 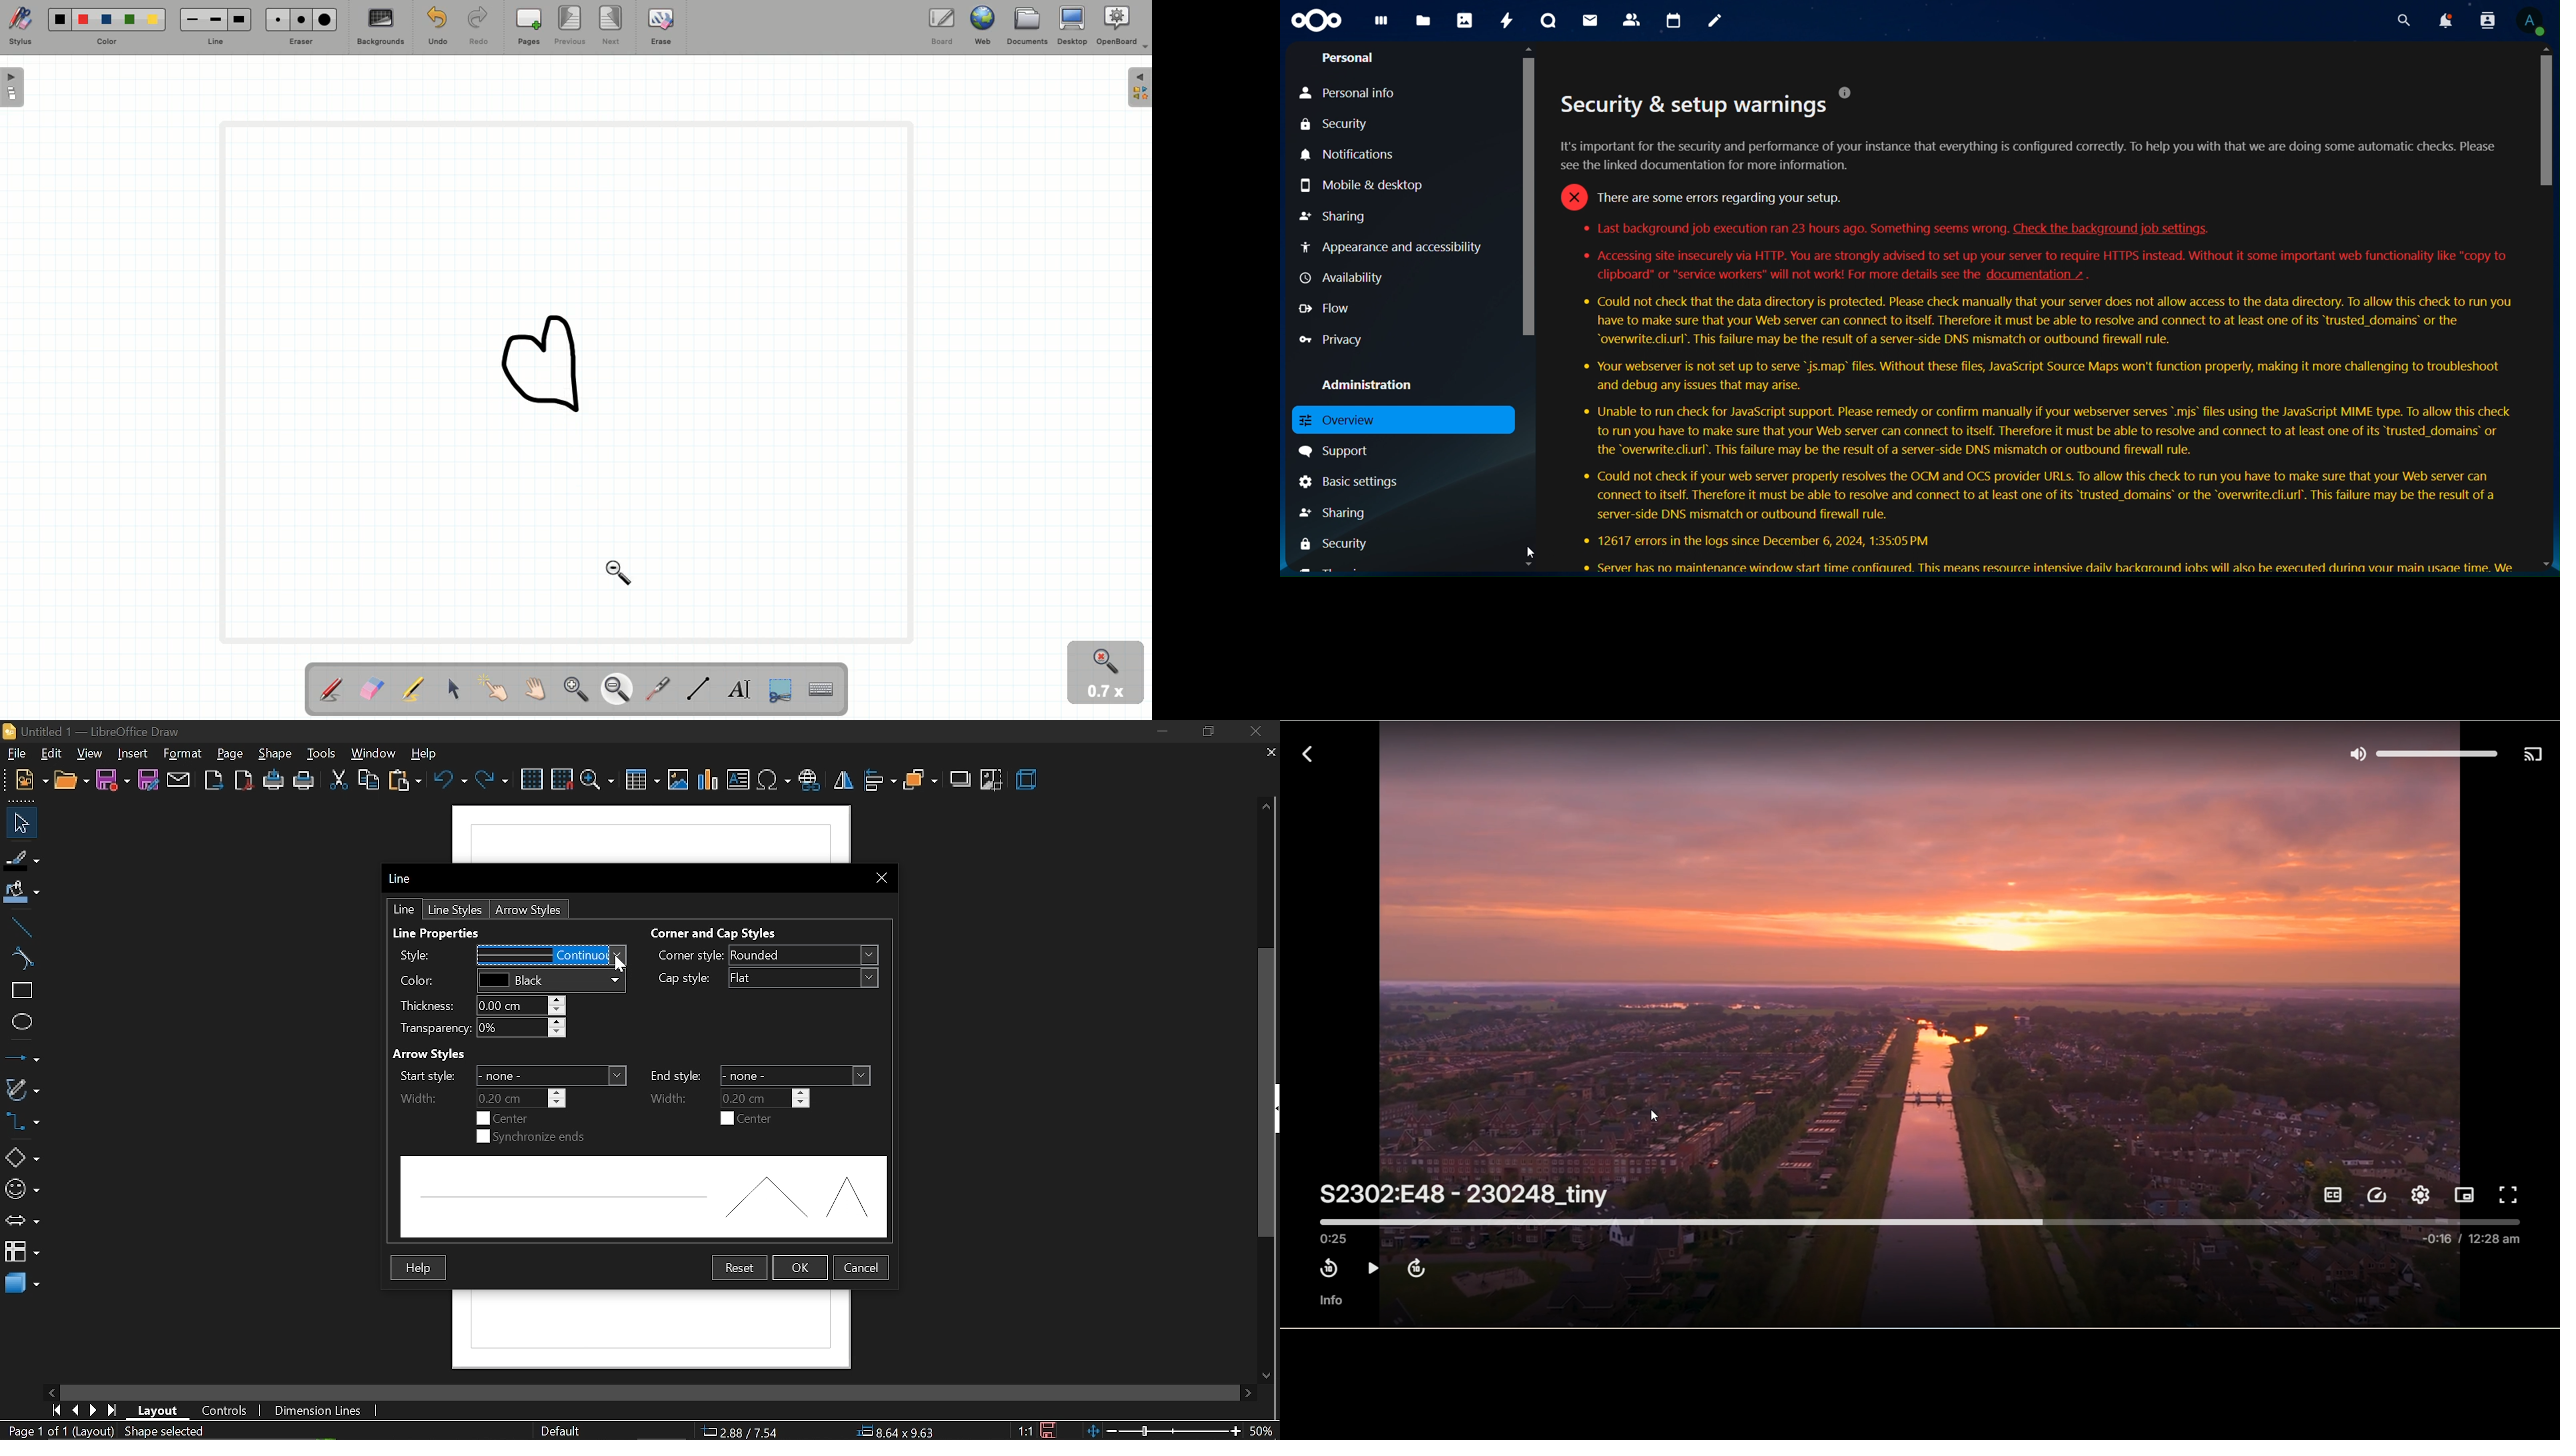 What do you see at coordinates (1071, 26) in the screenshot?
I see `Desktop` at bounding box center [1071, 26].